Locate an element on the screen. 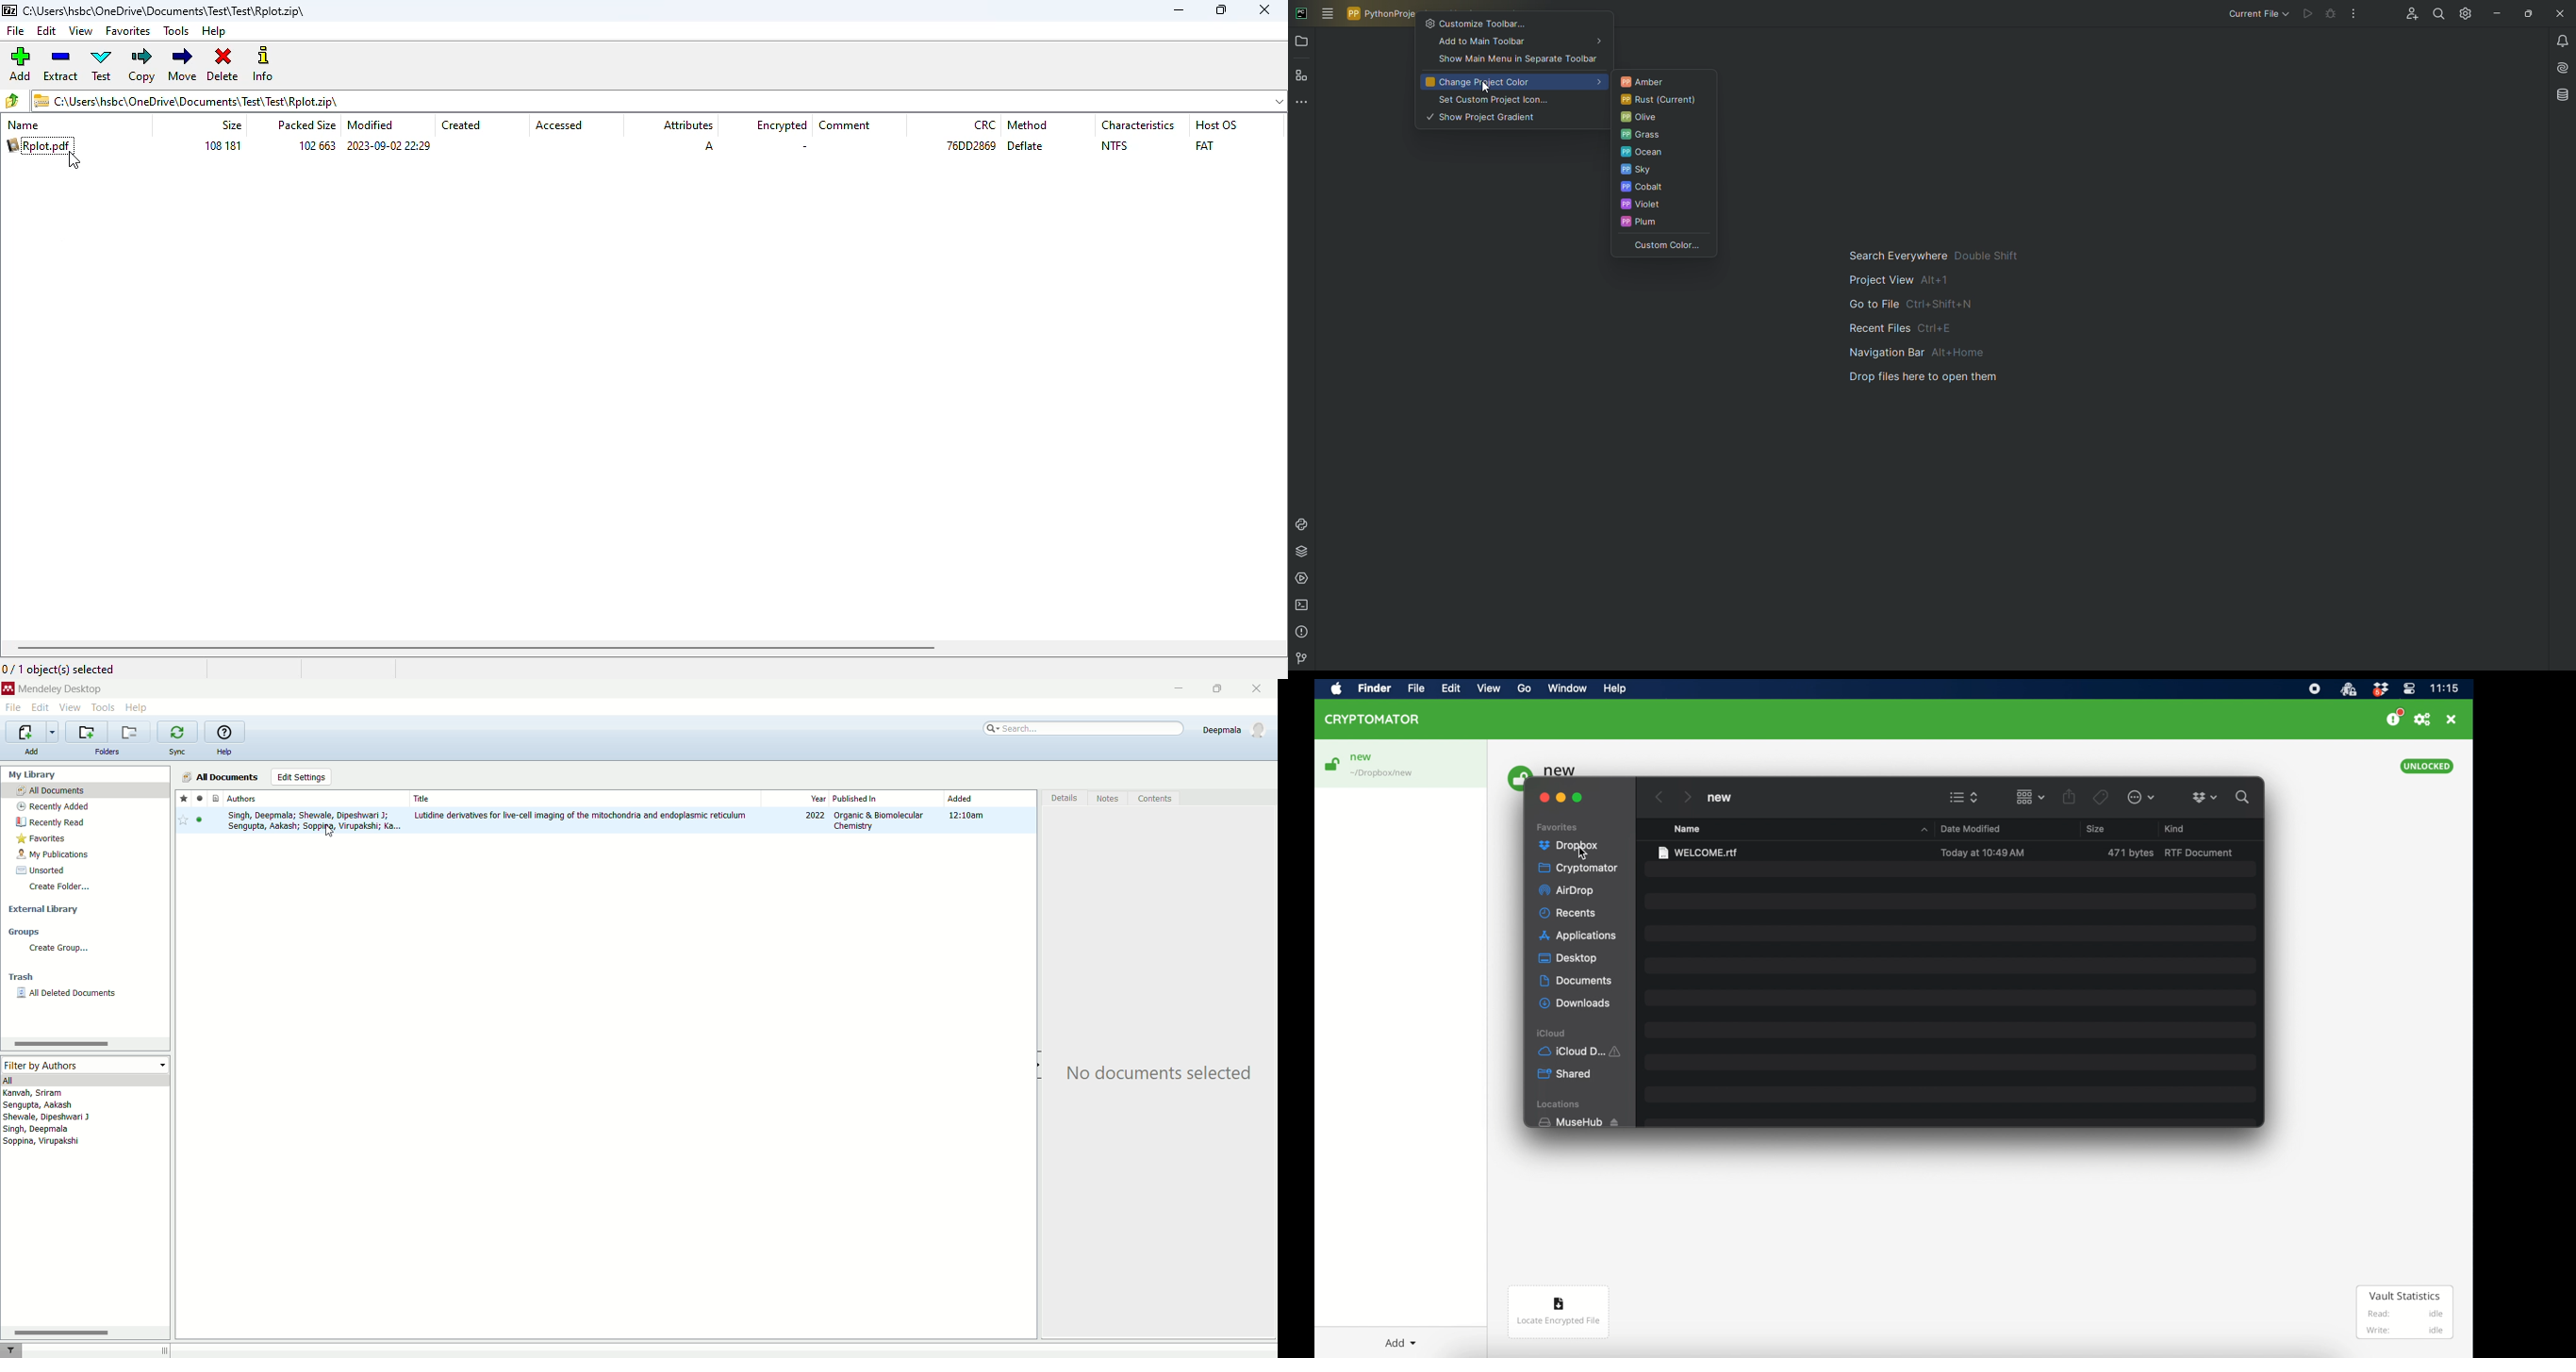 Image resolution: width=2576 pixels, height=1372 pixels. help is located at coordinates (215, 31).